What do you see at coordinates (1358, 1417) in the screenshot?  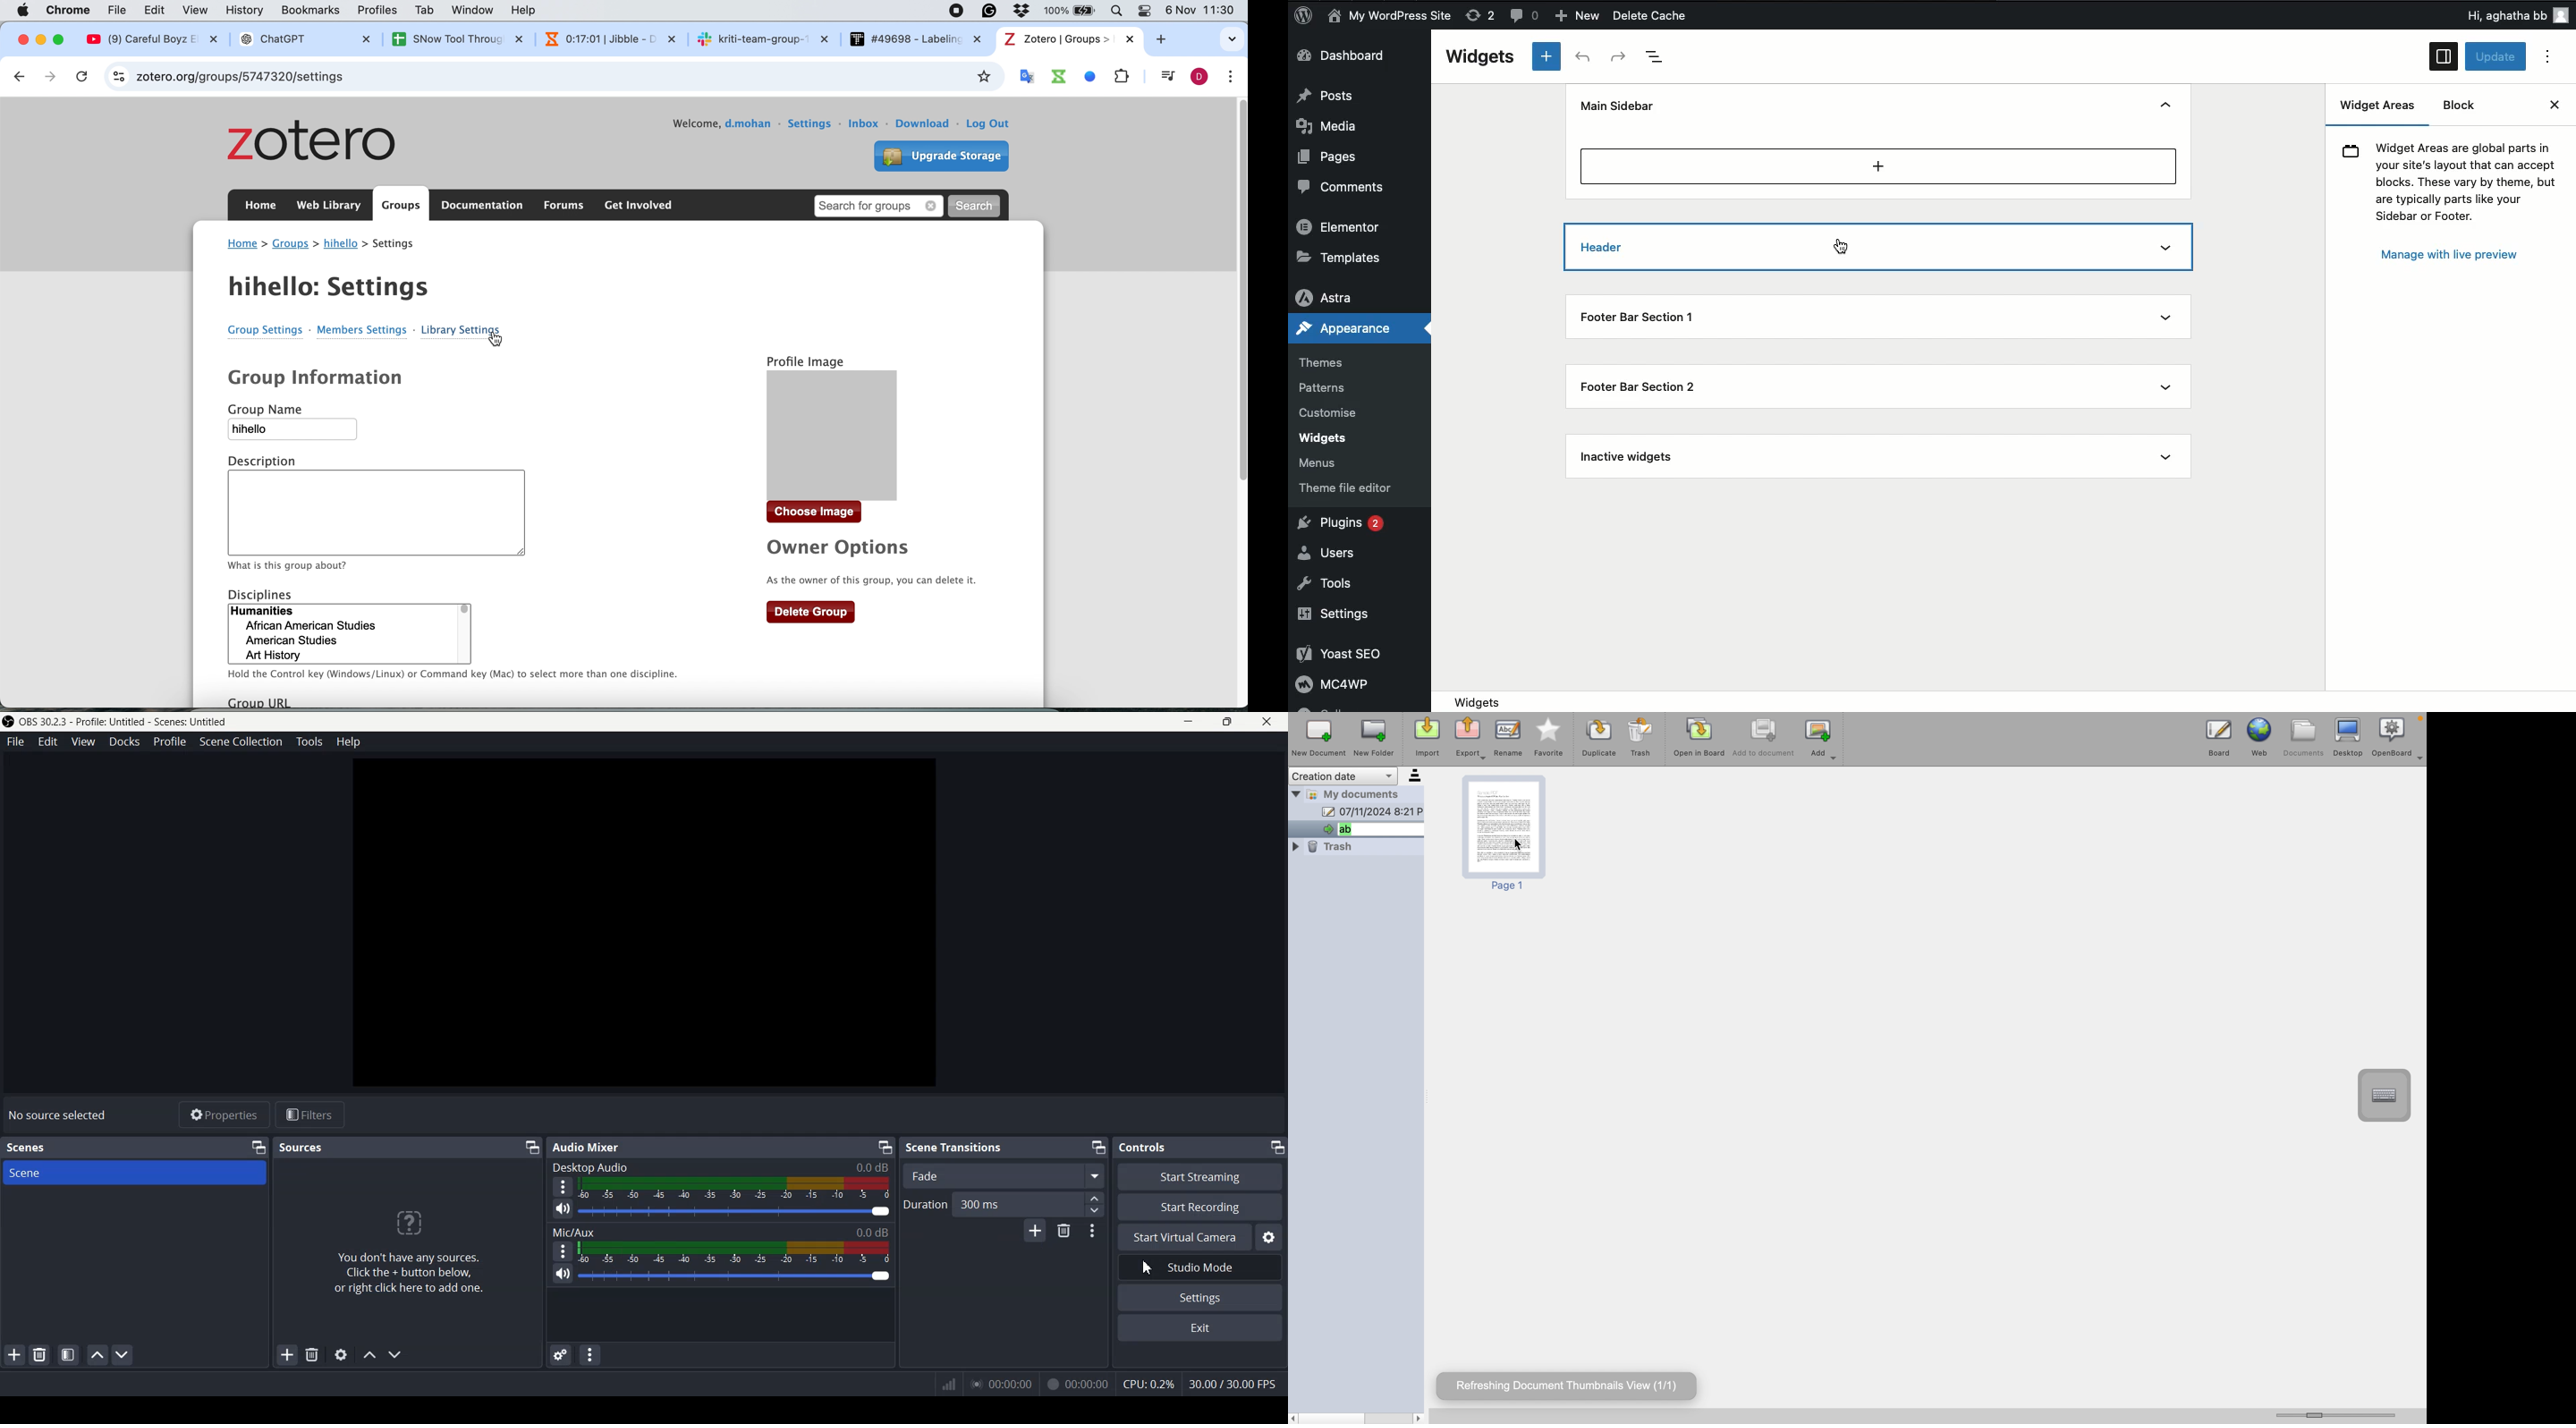 I see `scrollbar` at bounding box center [1358, 1417].